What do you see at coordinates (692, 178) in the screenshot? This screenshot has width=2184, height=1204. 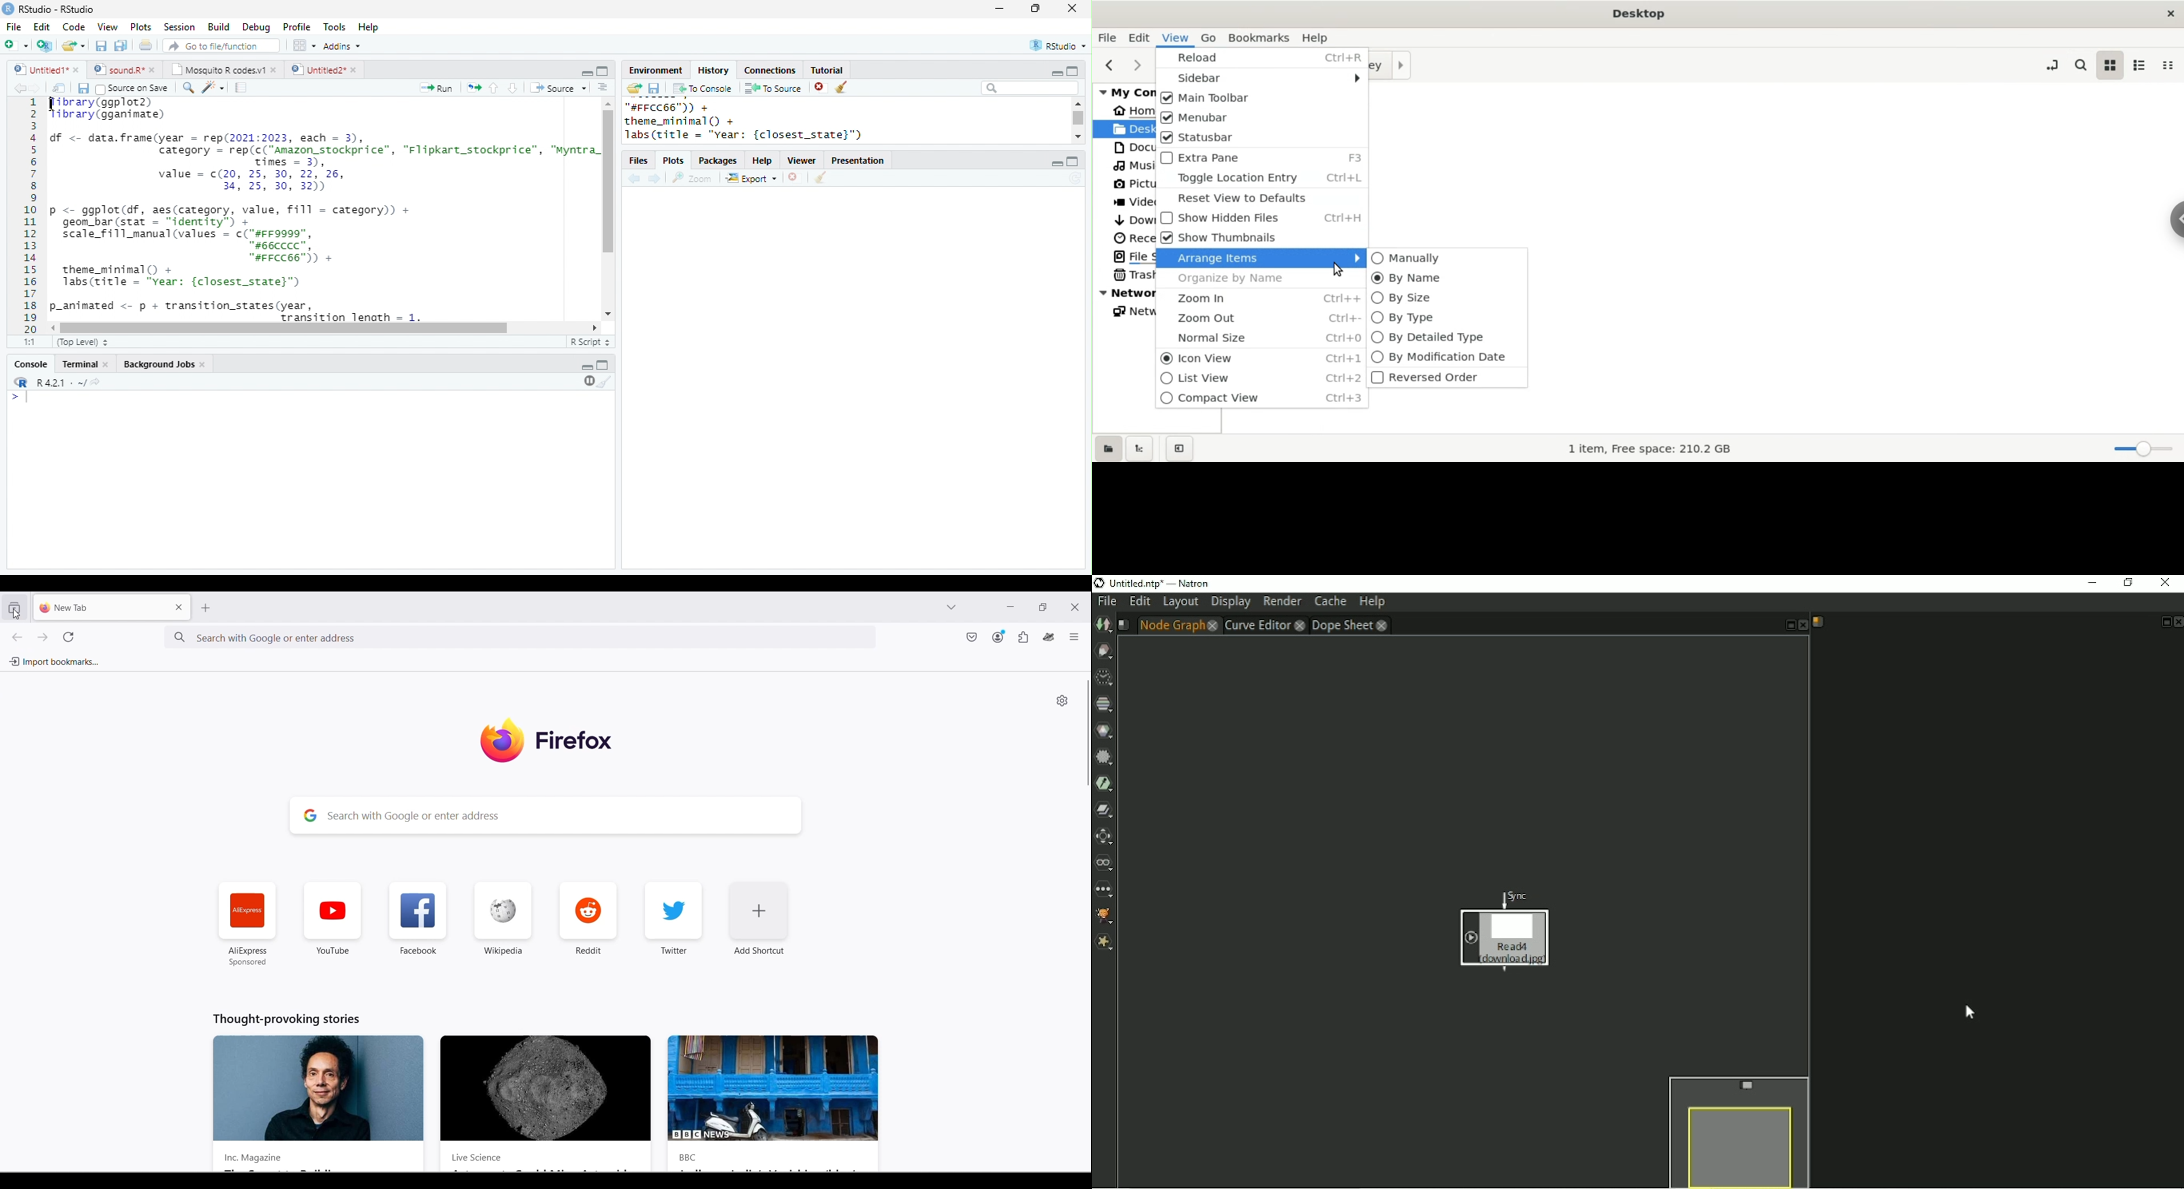 I see `Zoom` at bounding box center [692, 178].